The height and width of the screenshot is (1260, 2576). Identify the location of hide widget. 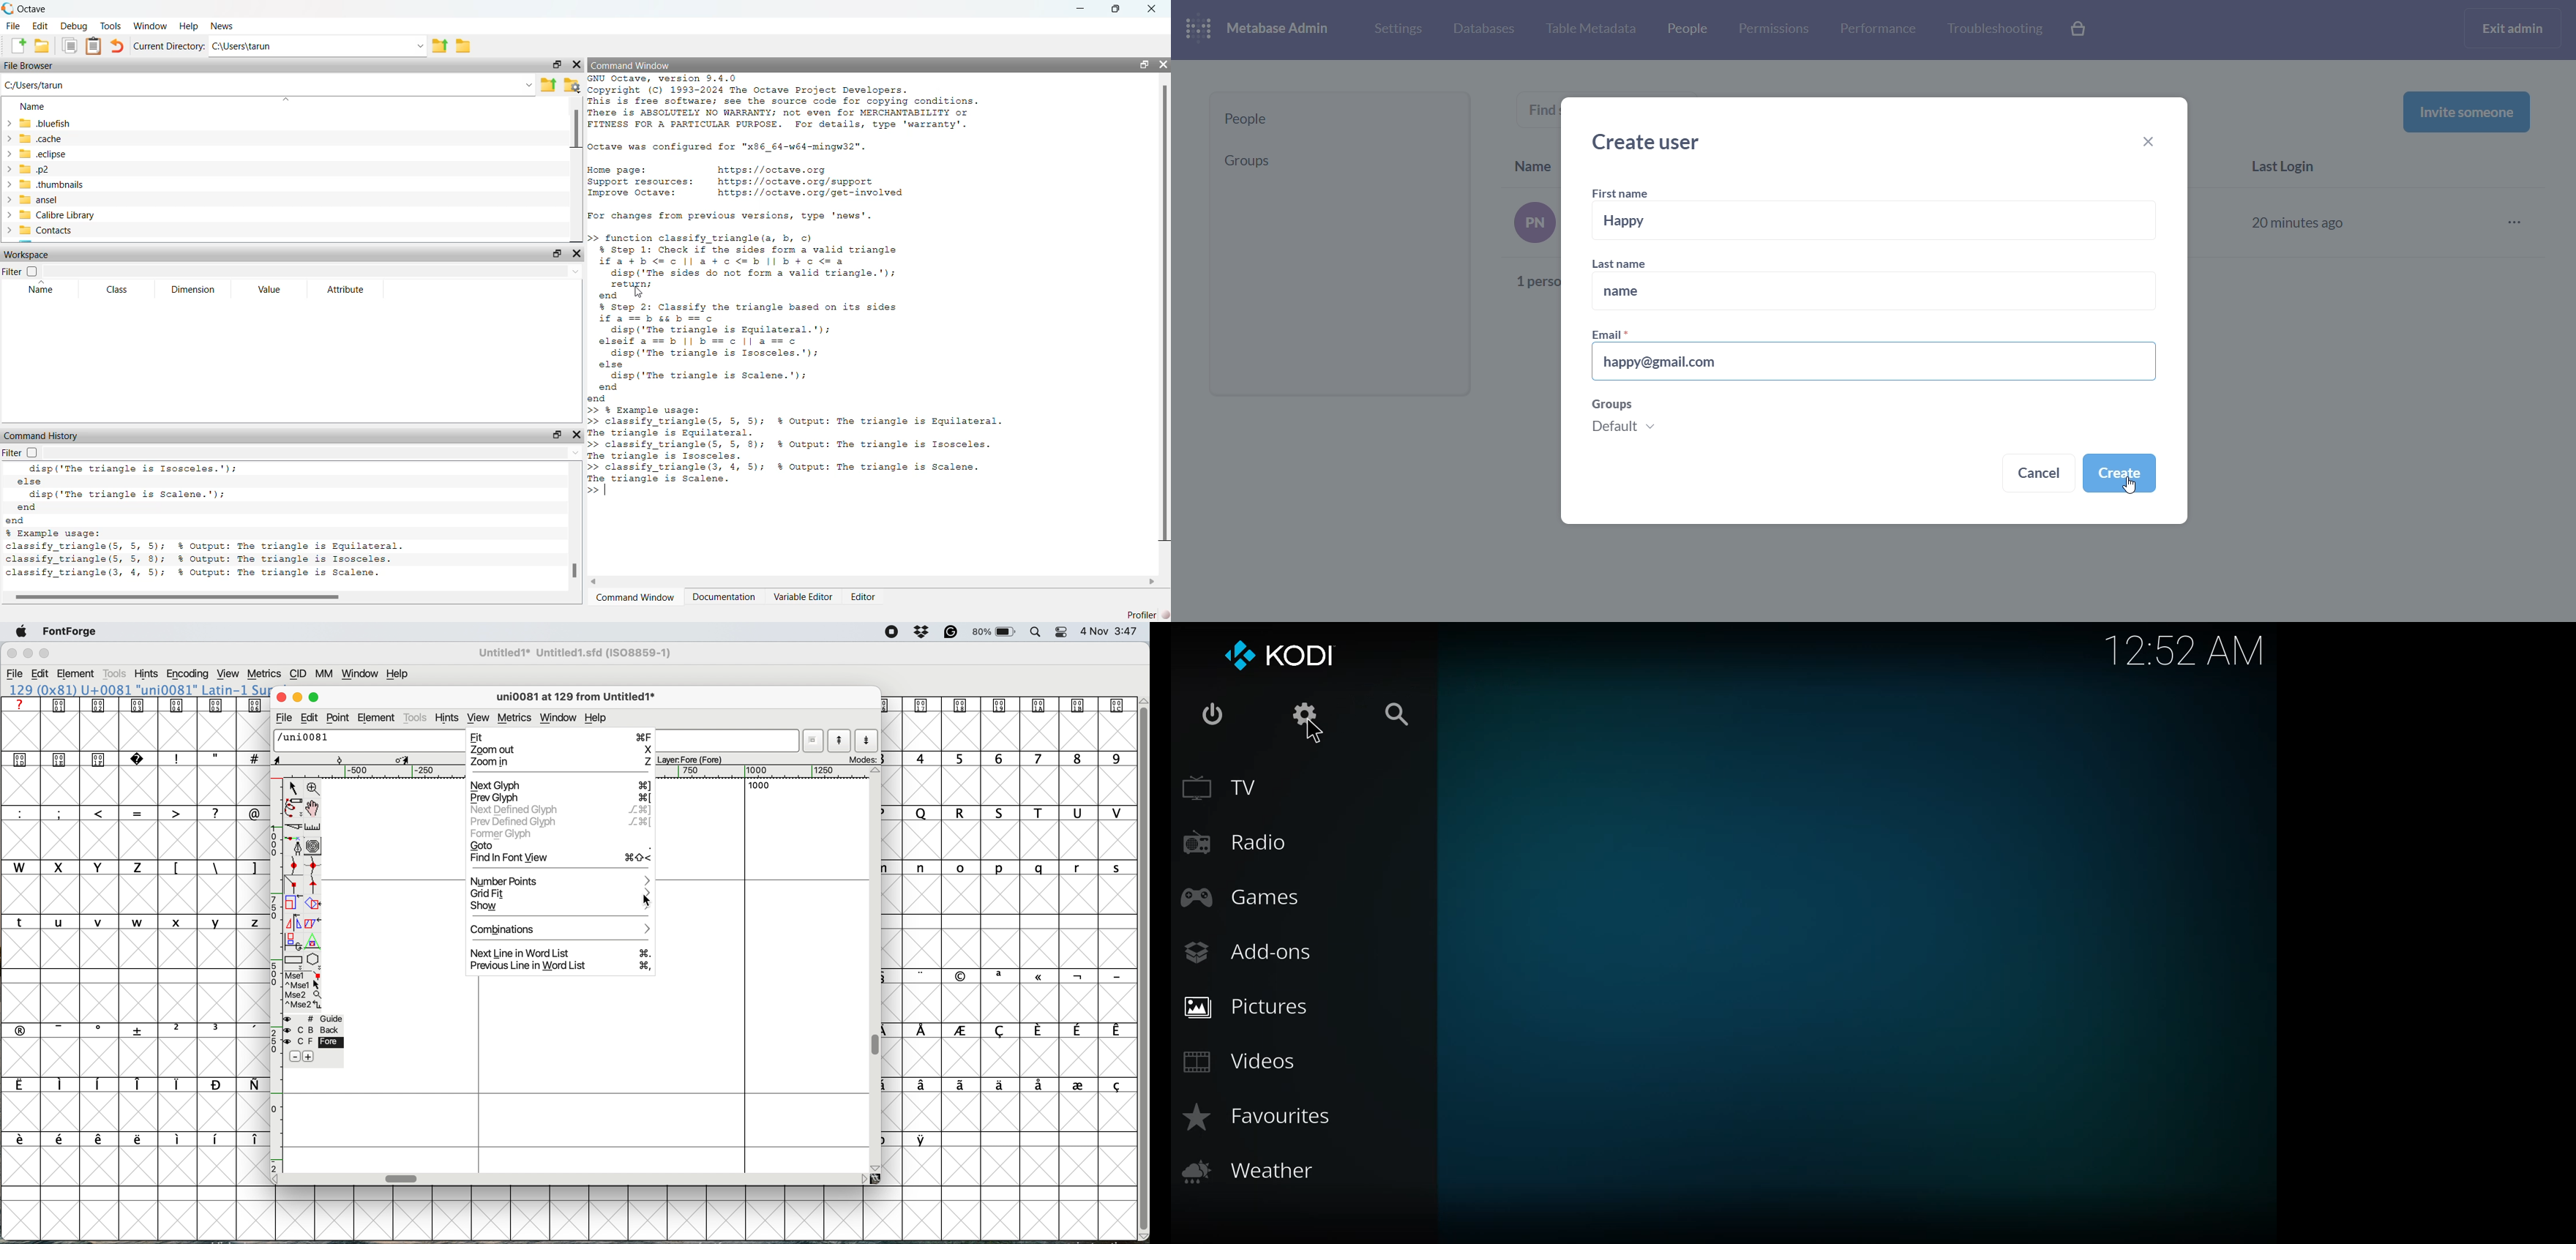
(578, 64).